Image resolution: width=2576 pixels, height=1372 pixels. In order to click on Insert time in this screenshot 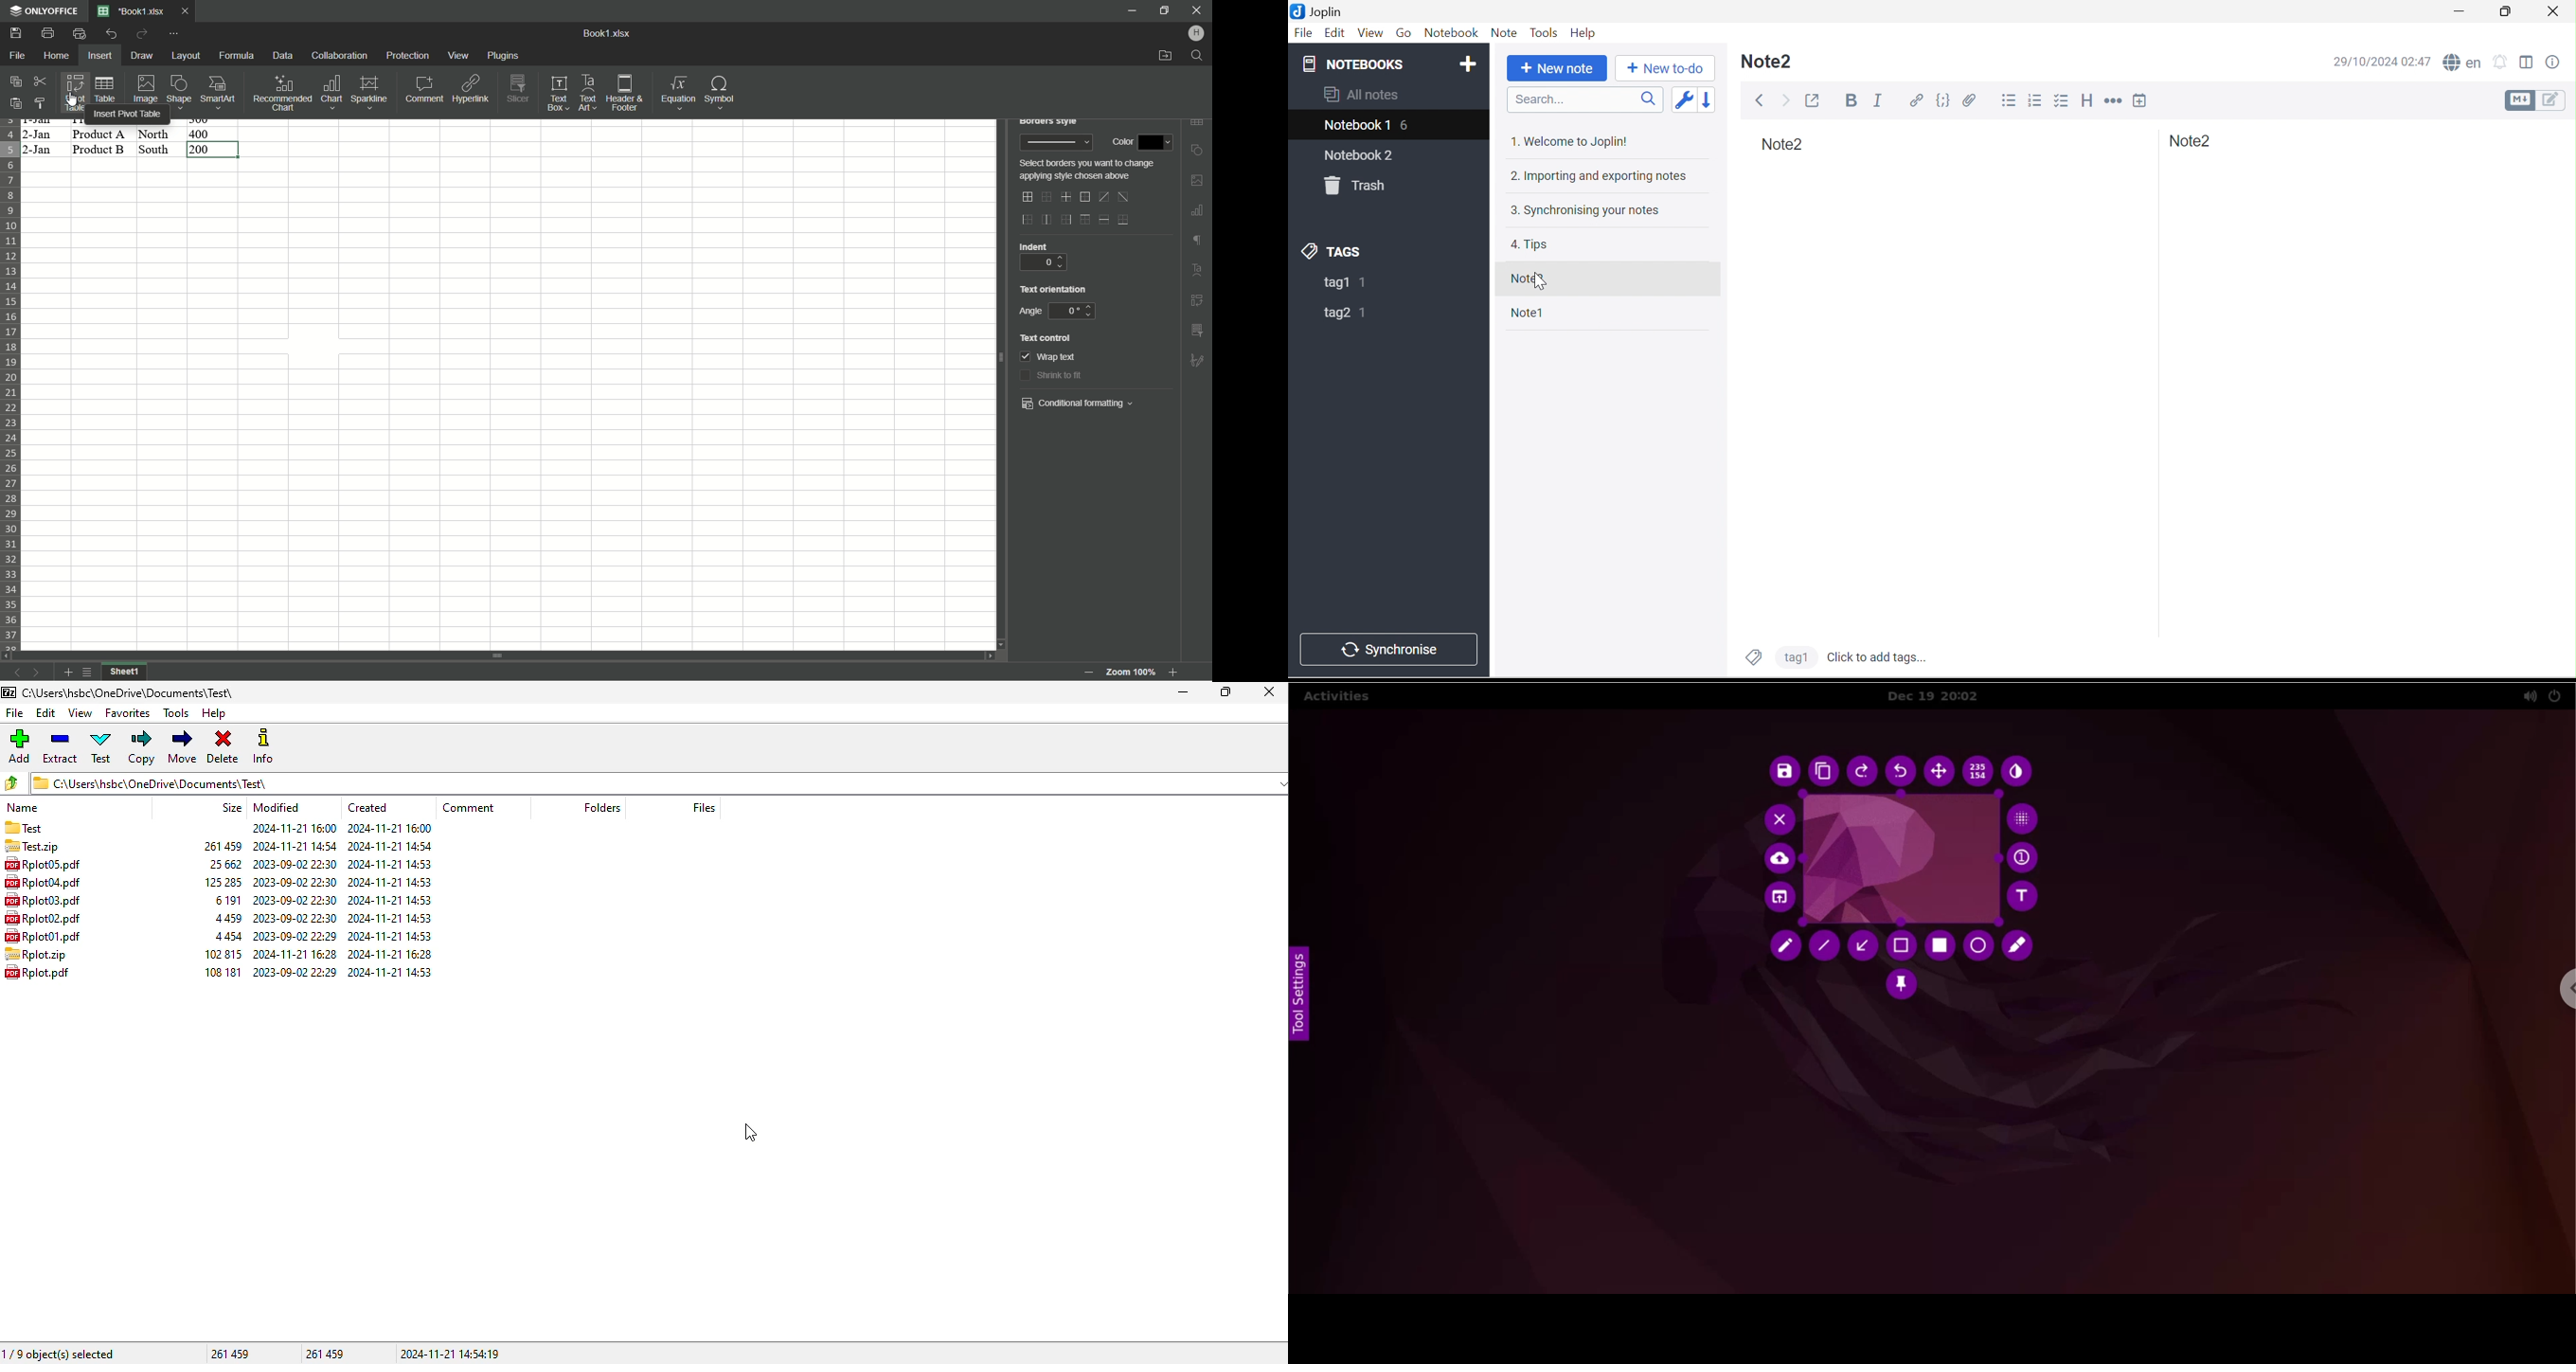, I will do `click(2142, 100)`.